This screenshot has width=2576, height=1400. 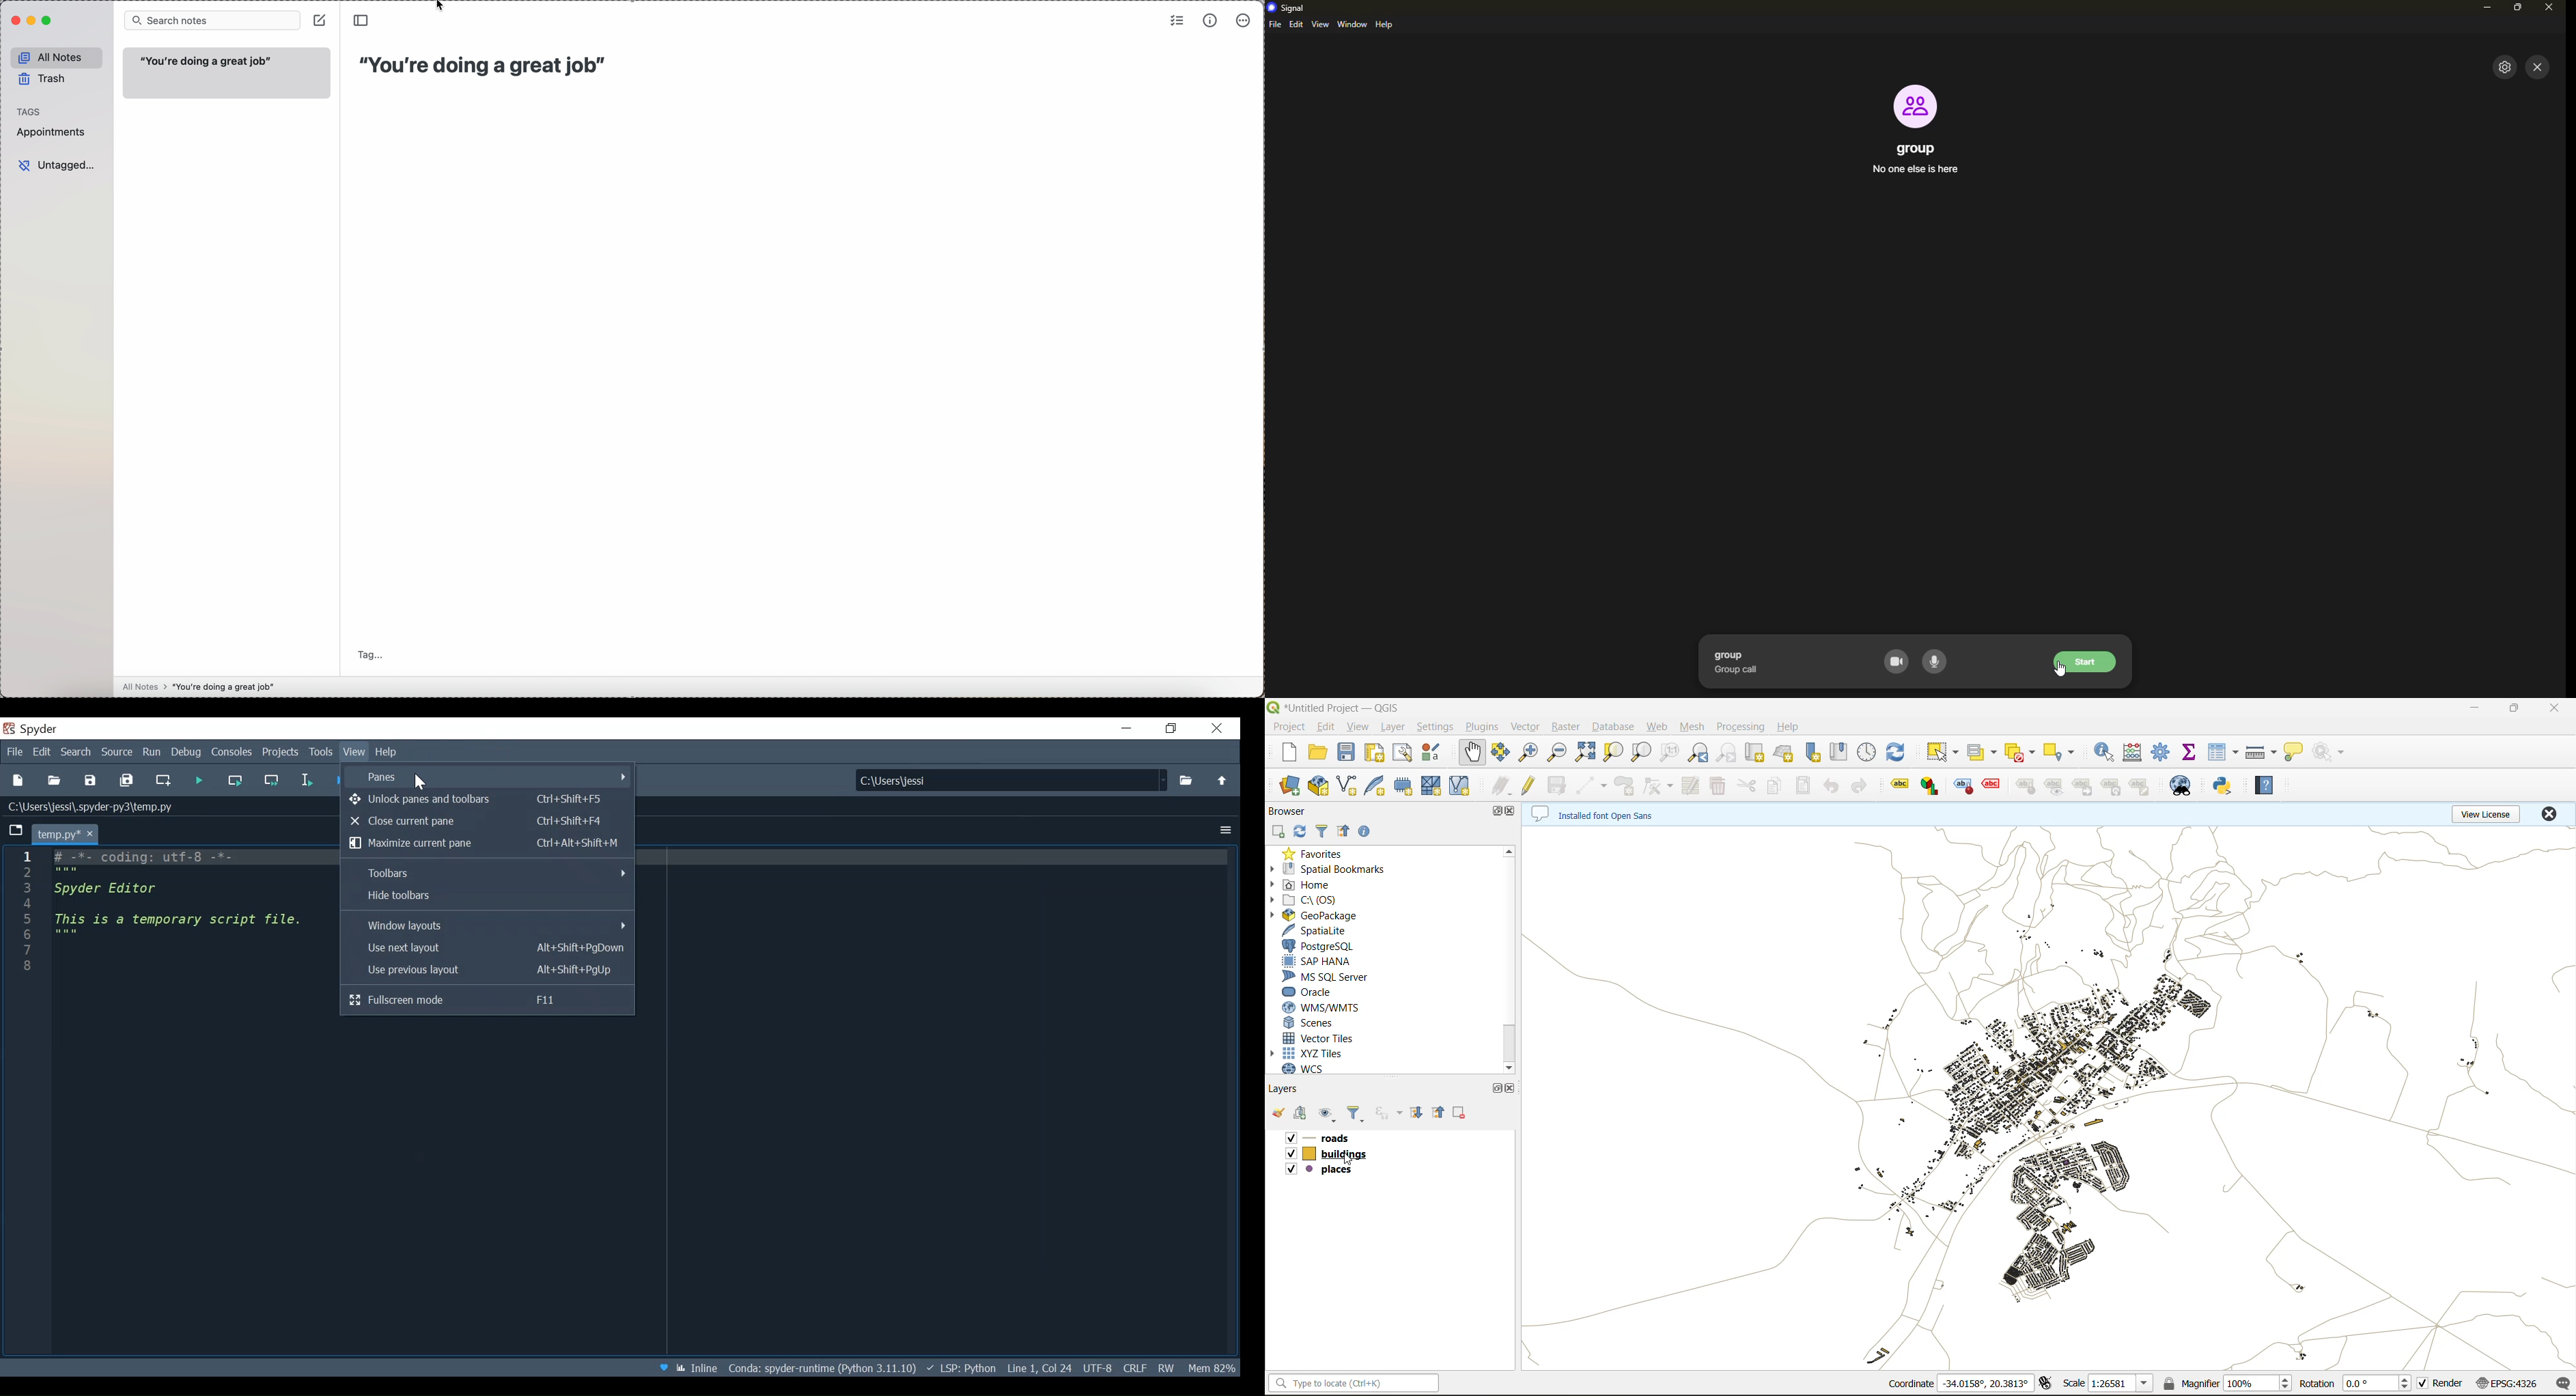 I want to click on open calculator, so click(x=2136, y=755).